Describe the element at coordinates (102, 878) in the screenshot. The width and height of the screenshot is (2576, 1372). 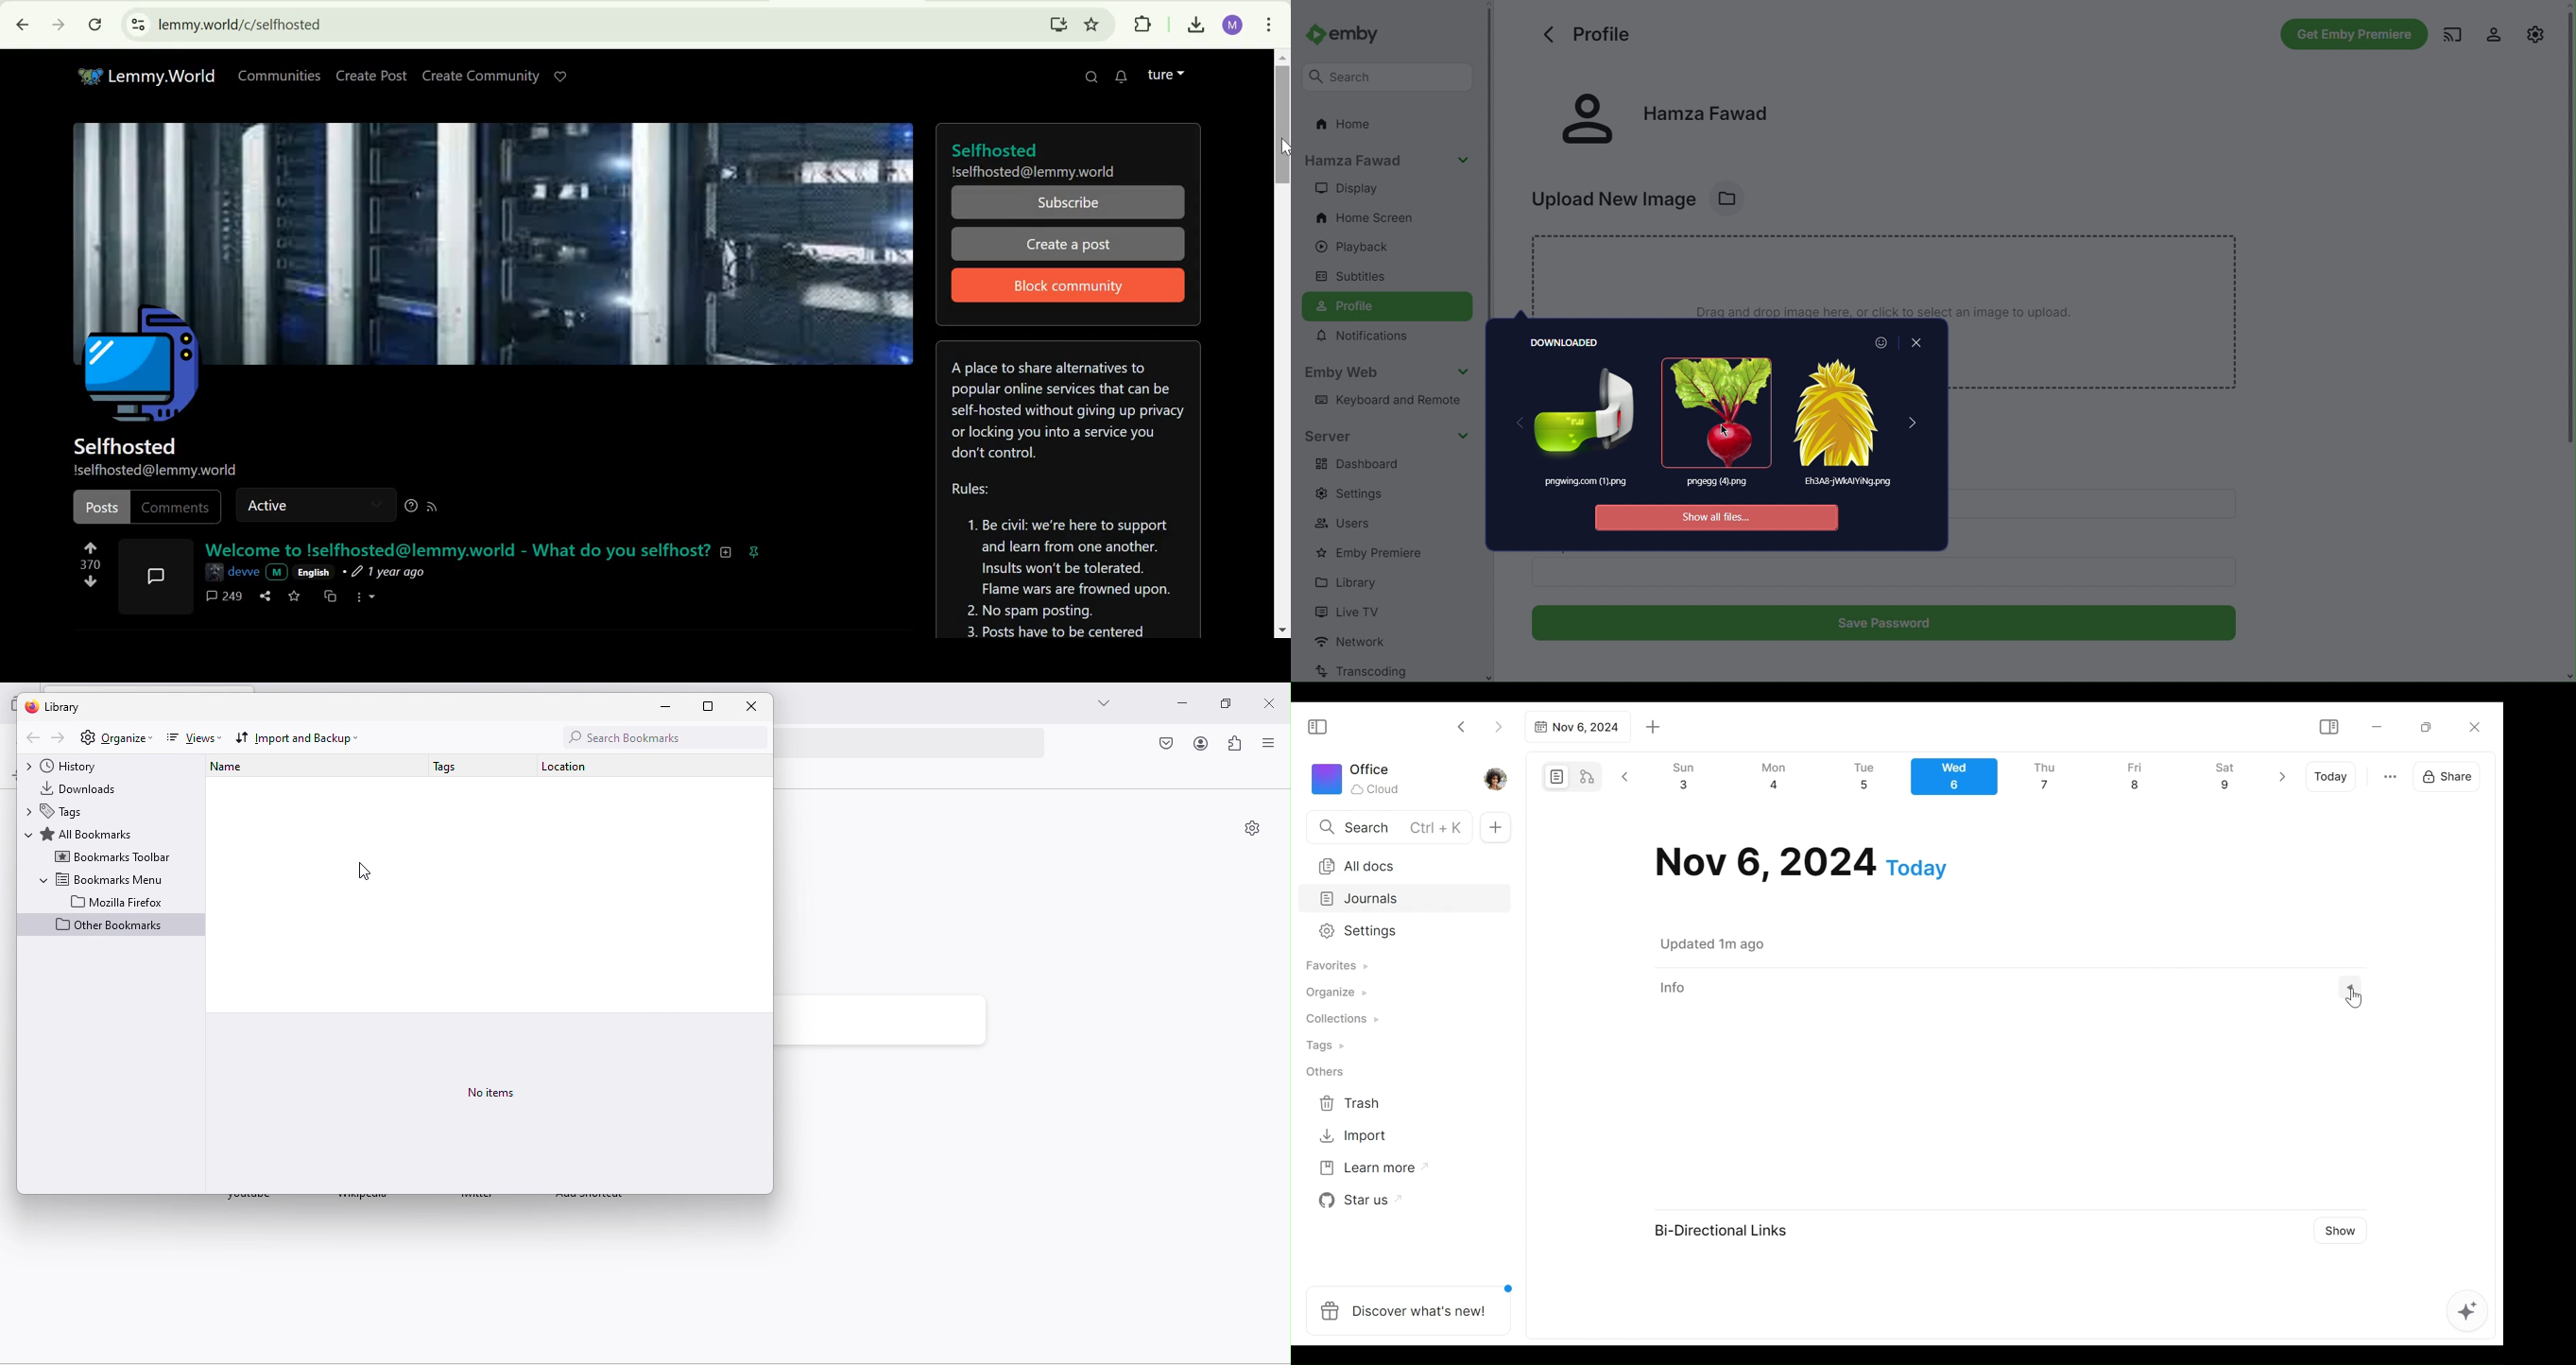
I see `bookmarks menu` at that location.